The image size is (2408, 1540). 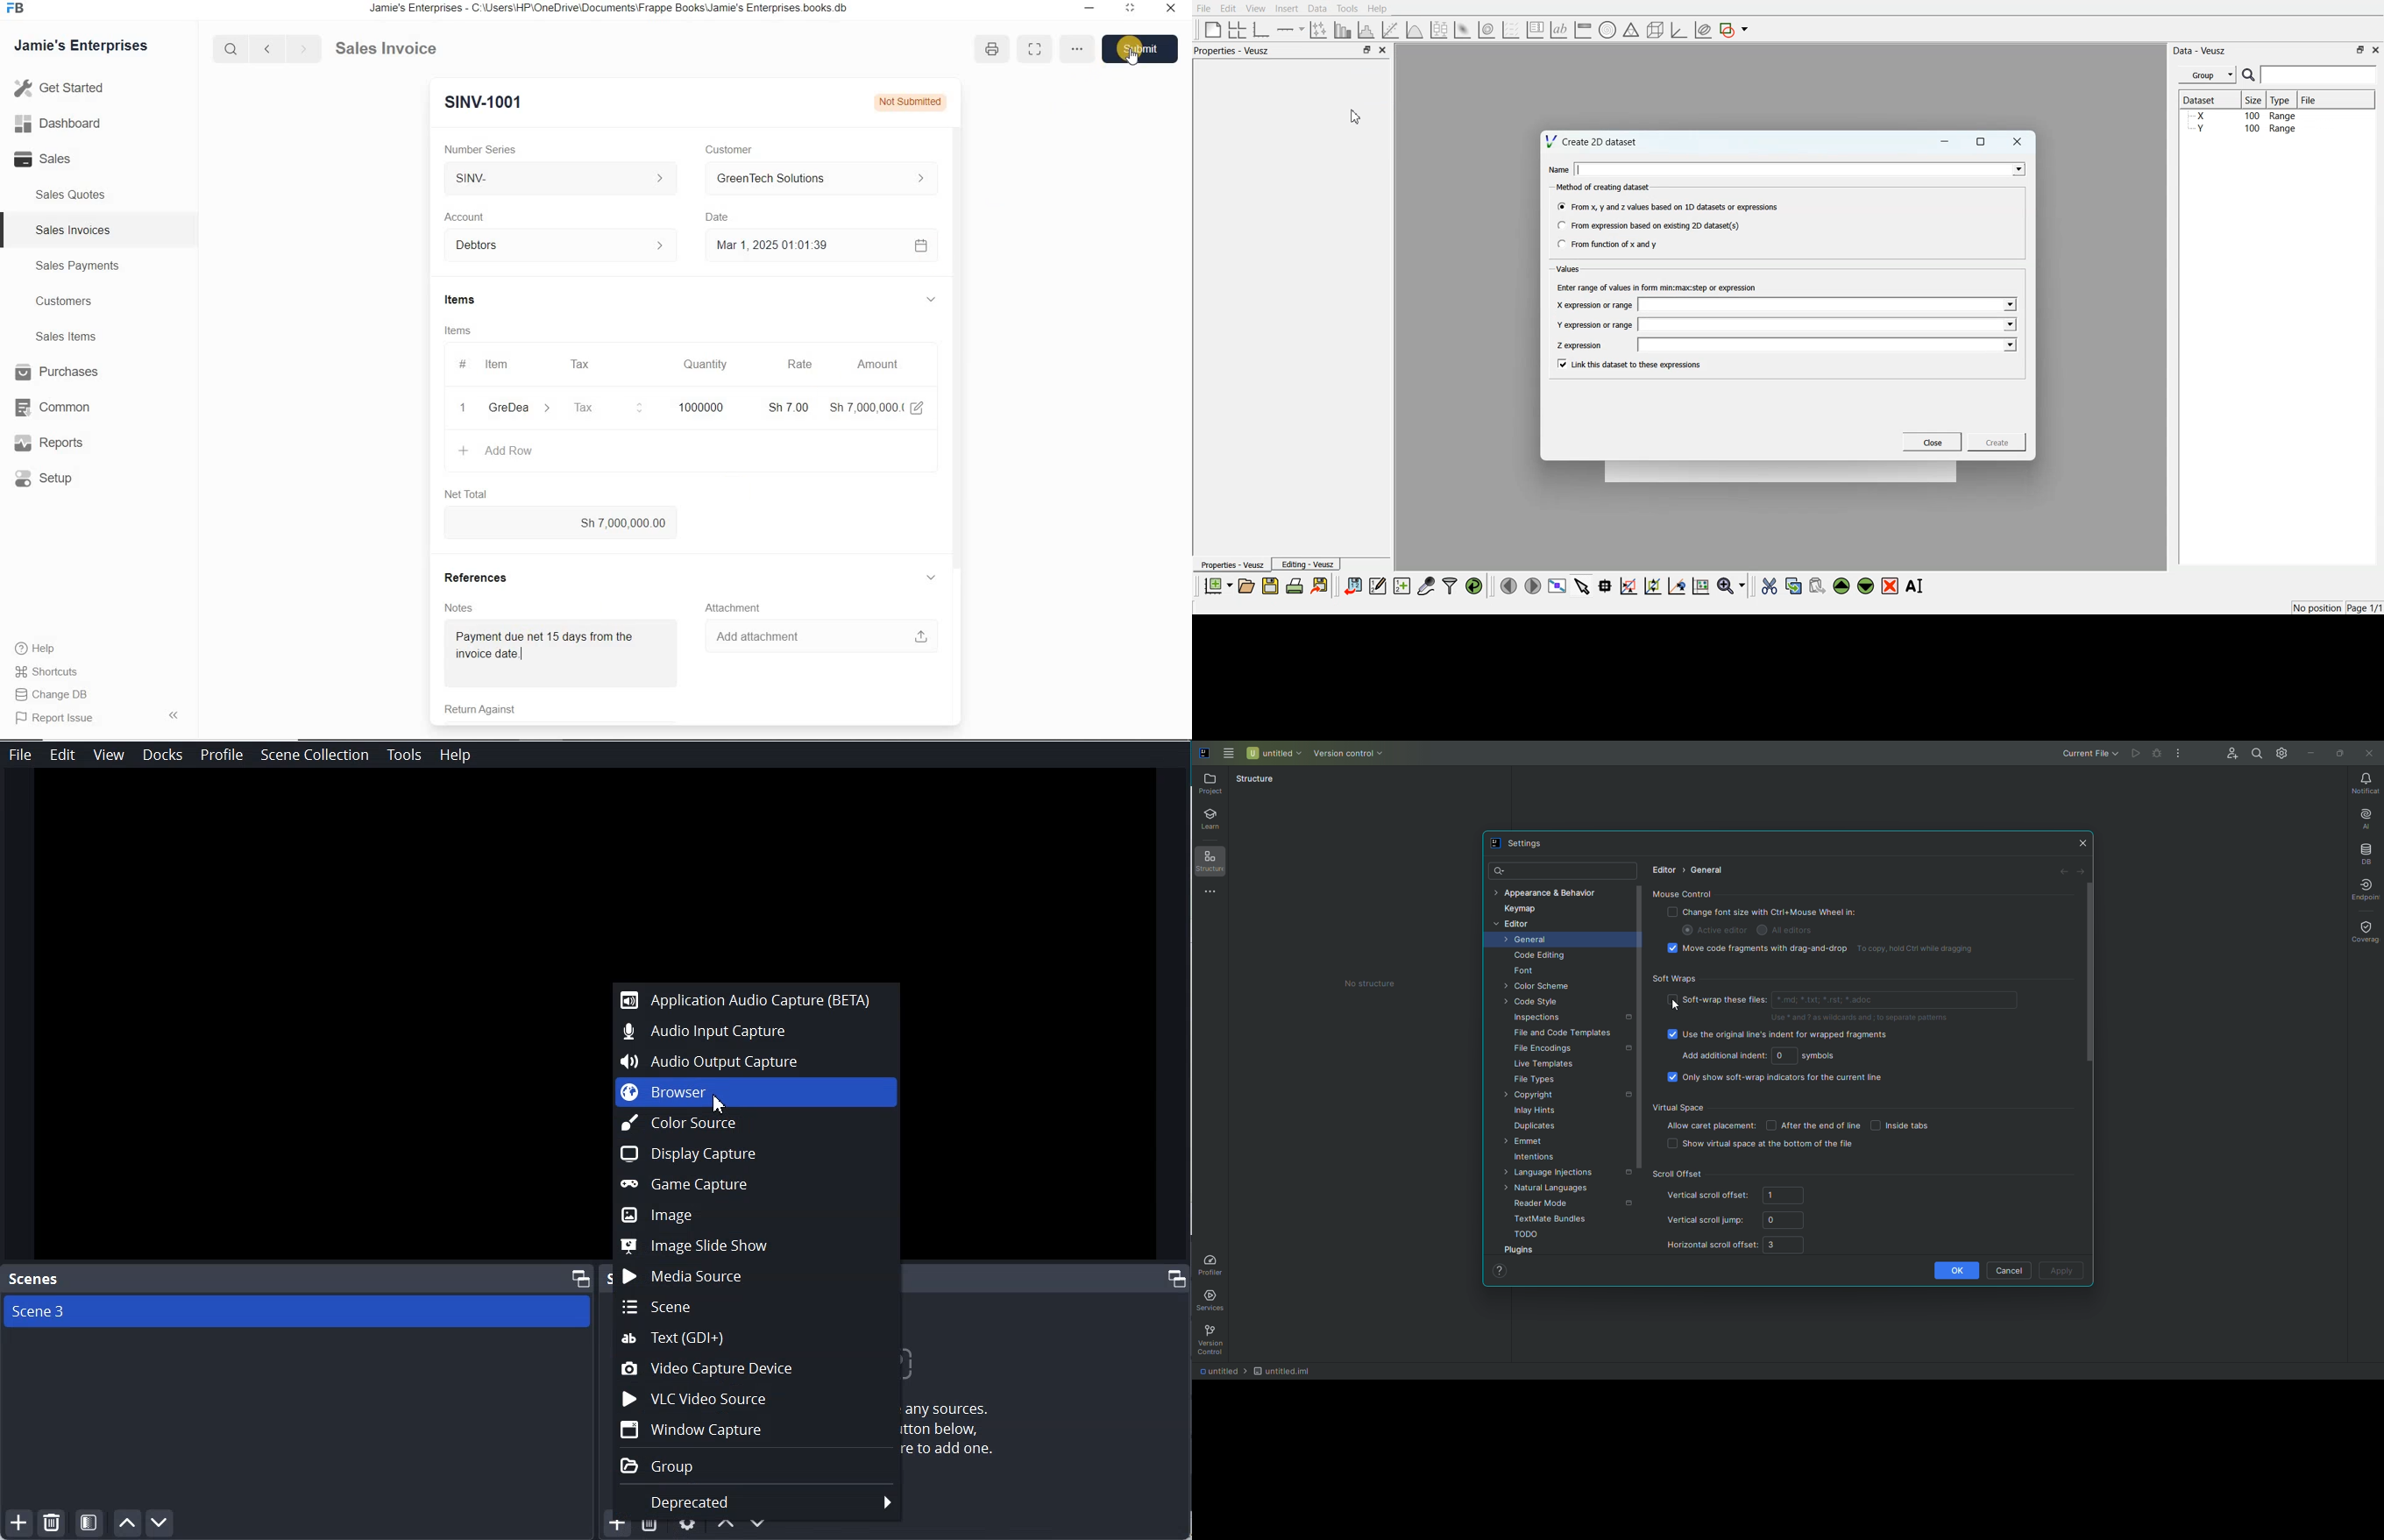 What do you see at coordinates (1538, 1127) in the screenshot?
I see `Duplicates` at bounding box center [1538, 1127].